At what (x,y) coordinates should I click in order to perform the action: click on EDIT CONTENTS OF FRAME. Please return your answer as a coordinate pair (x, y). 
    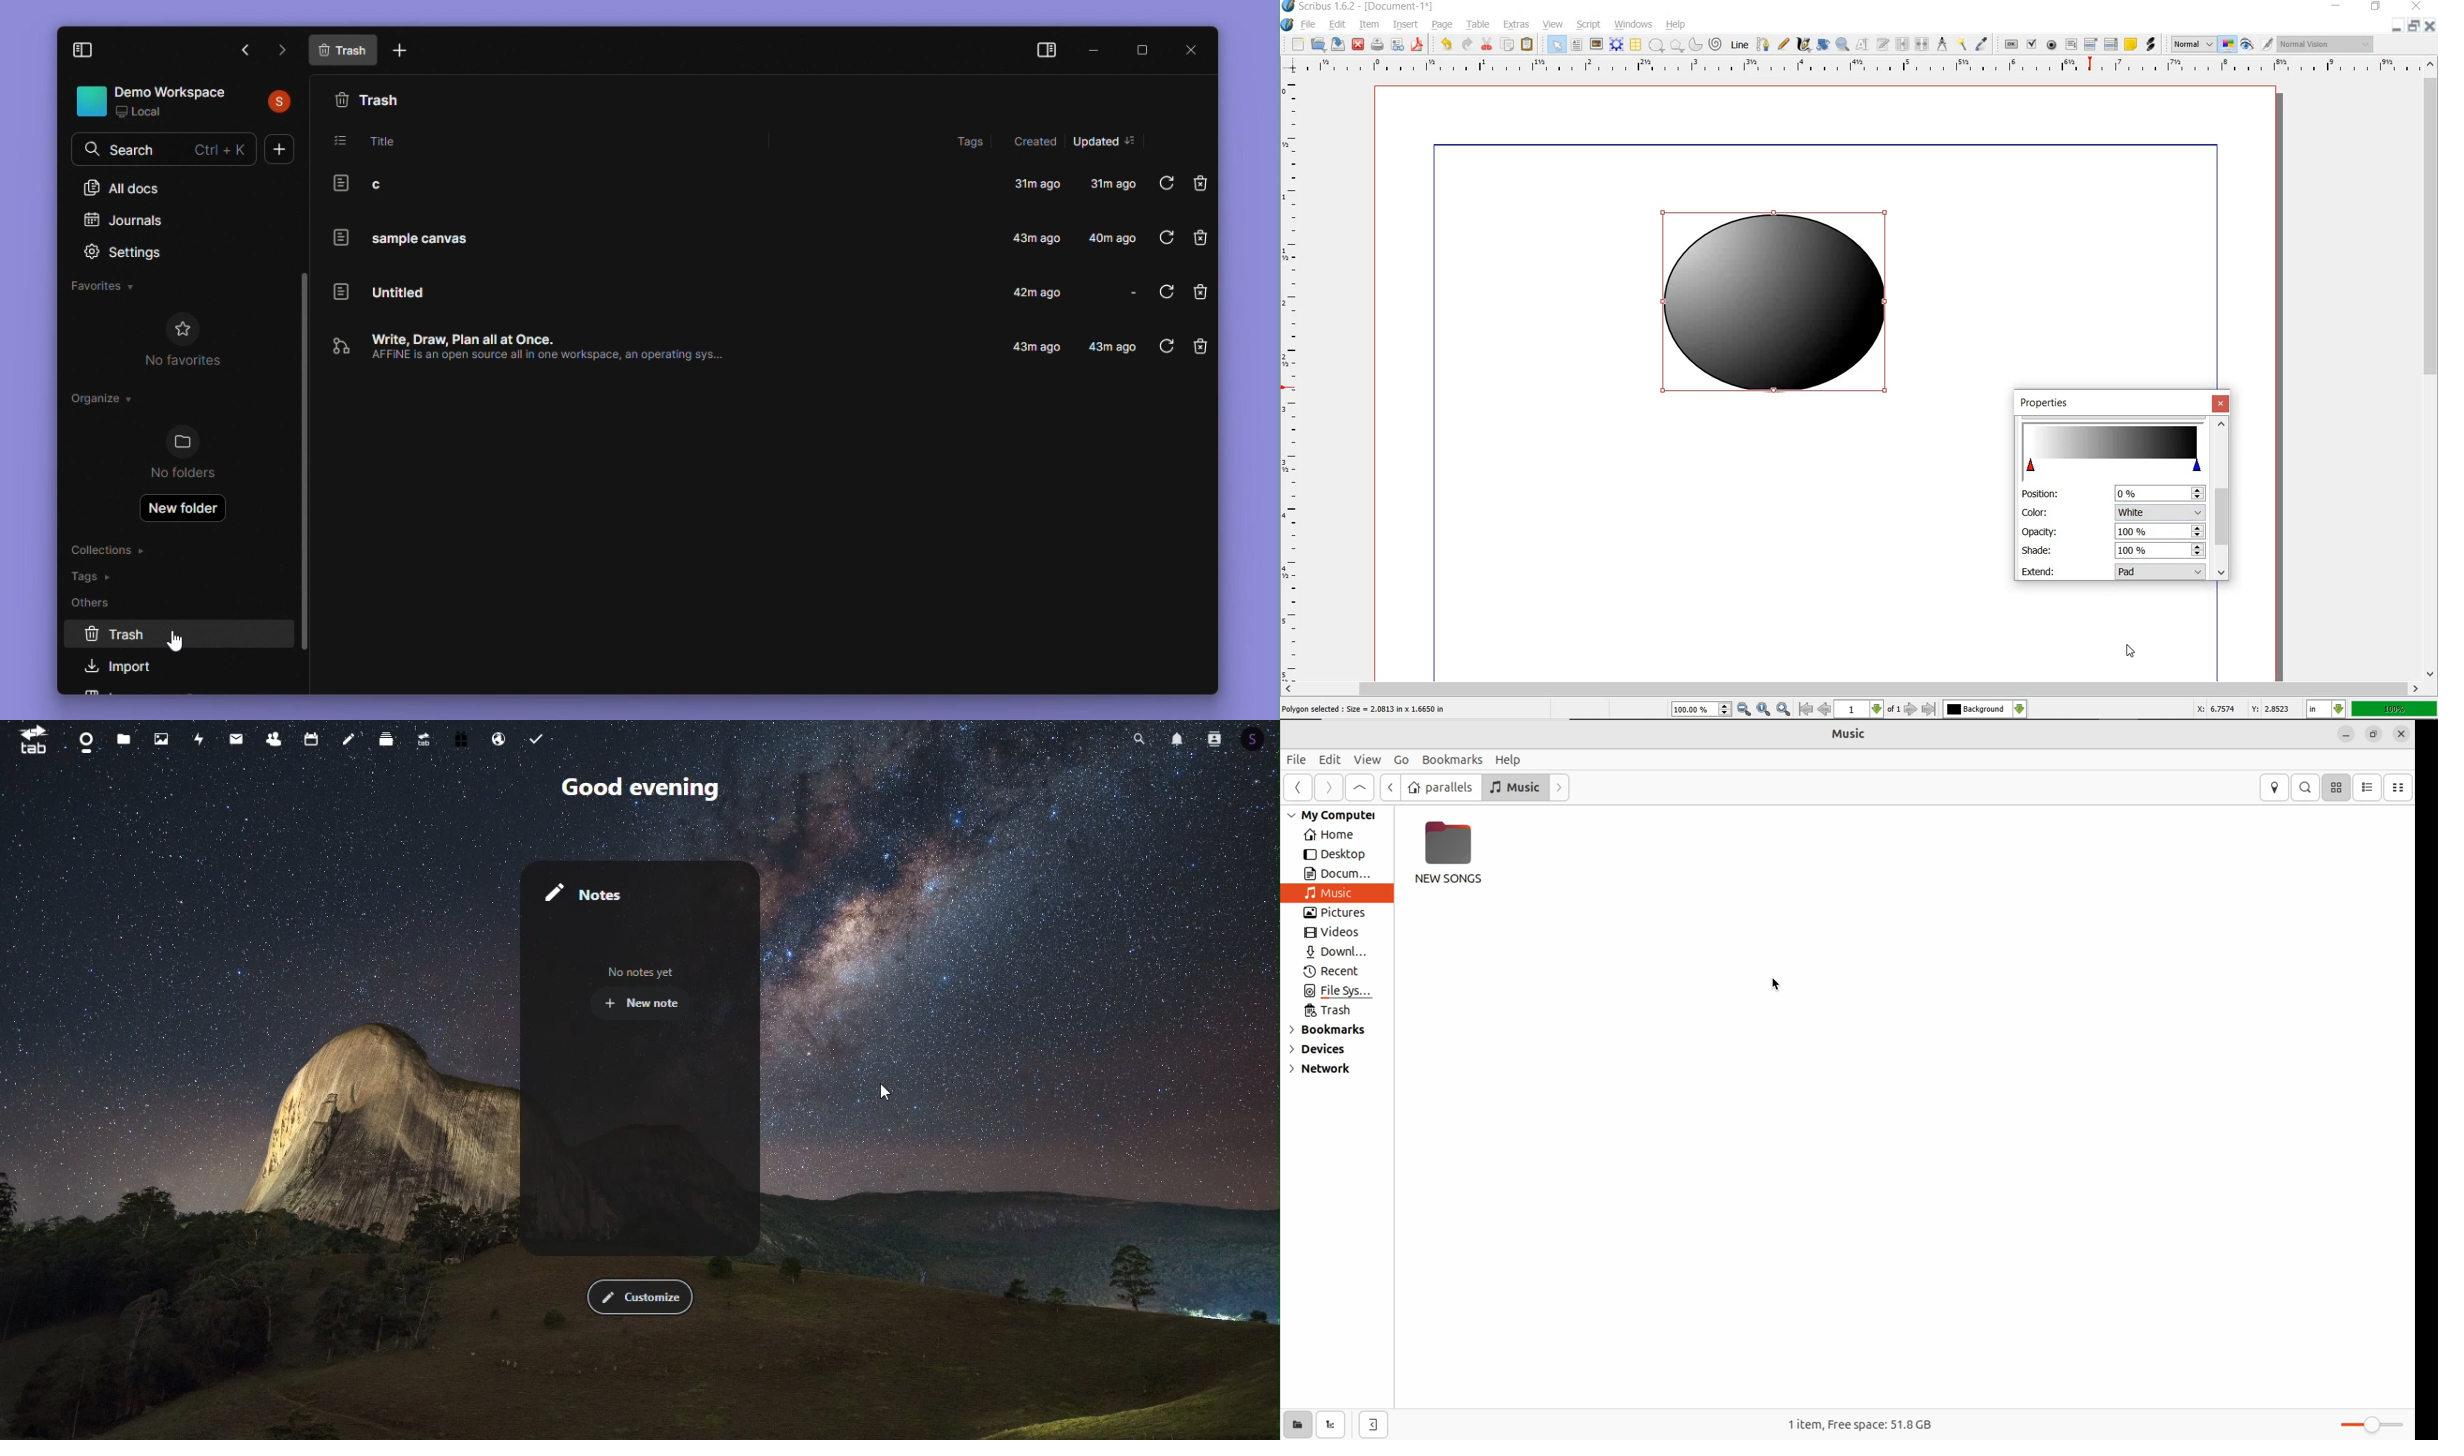
    Looking at the image, I should click on (1862, 43).